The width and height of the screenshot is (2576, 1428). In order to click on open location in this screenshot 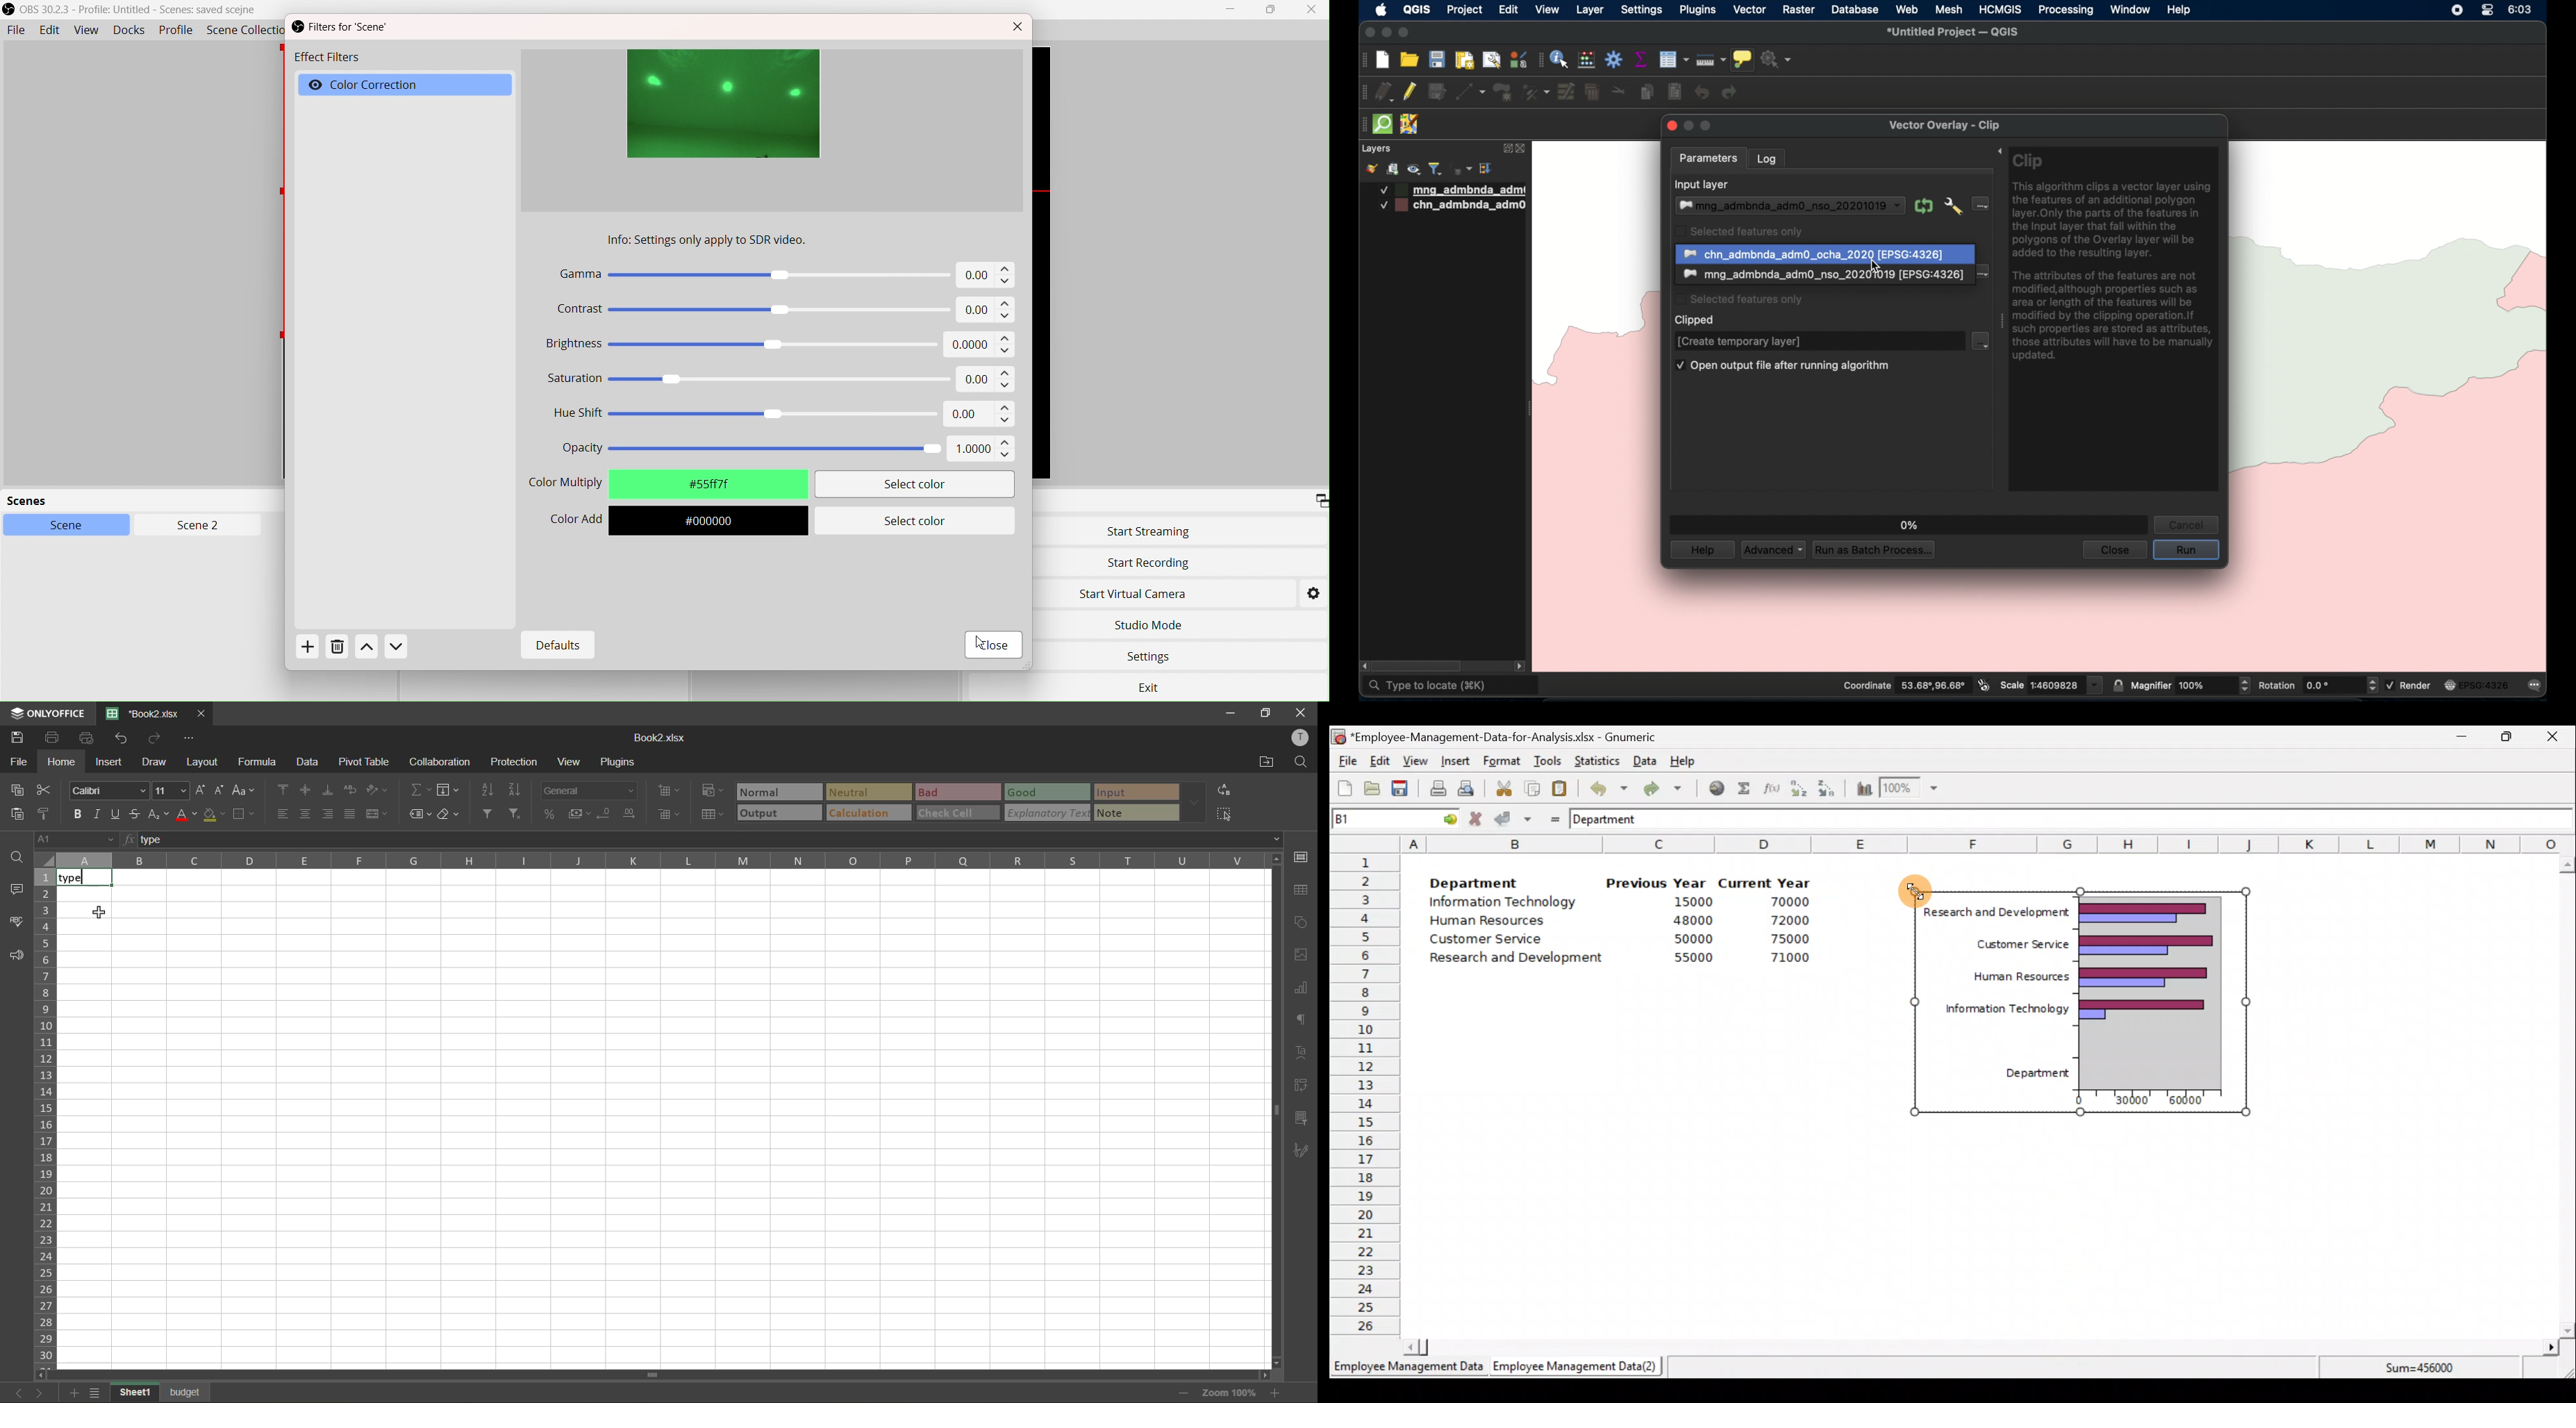, I will do `click(1267, 761)`.